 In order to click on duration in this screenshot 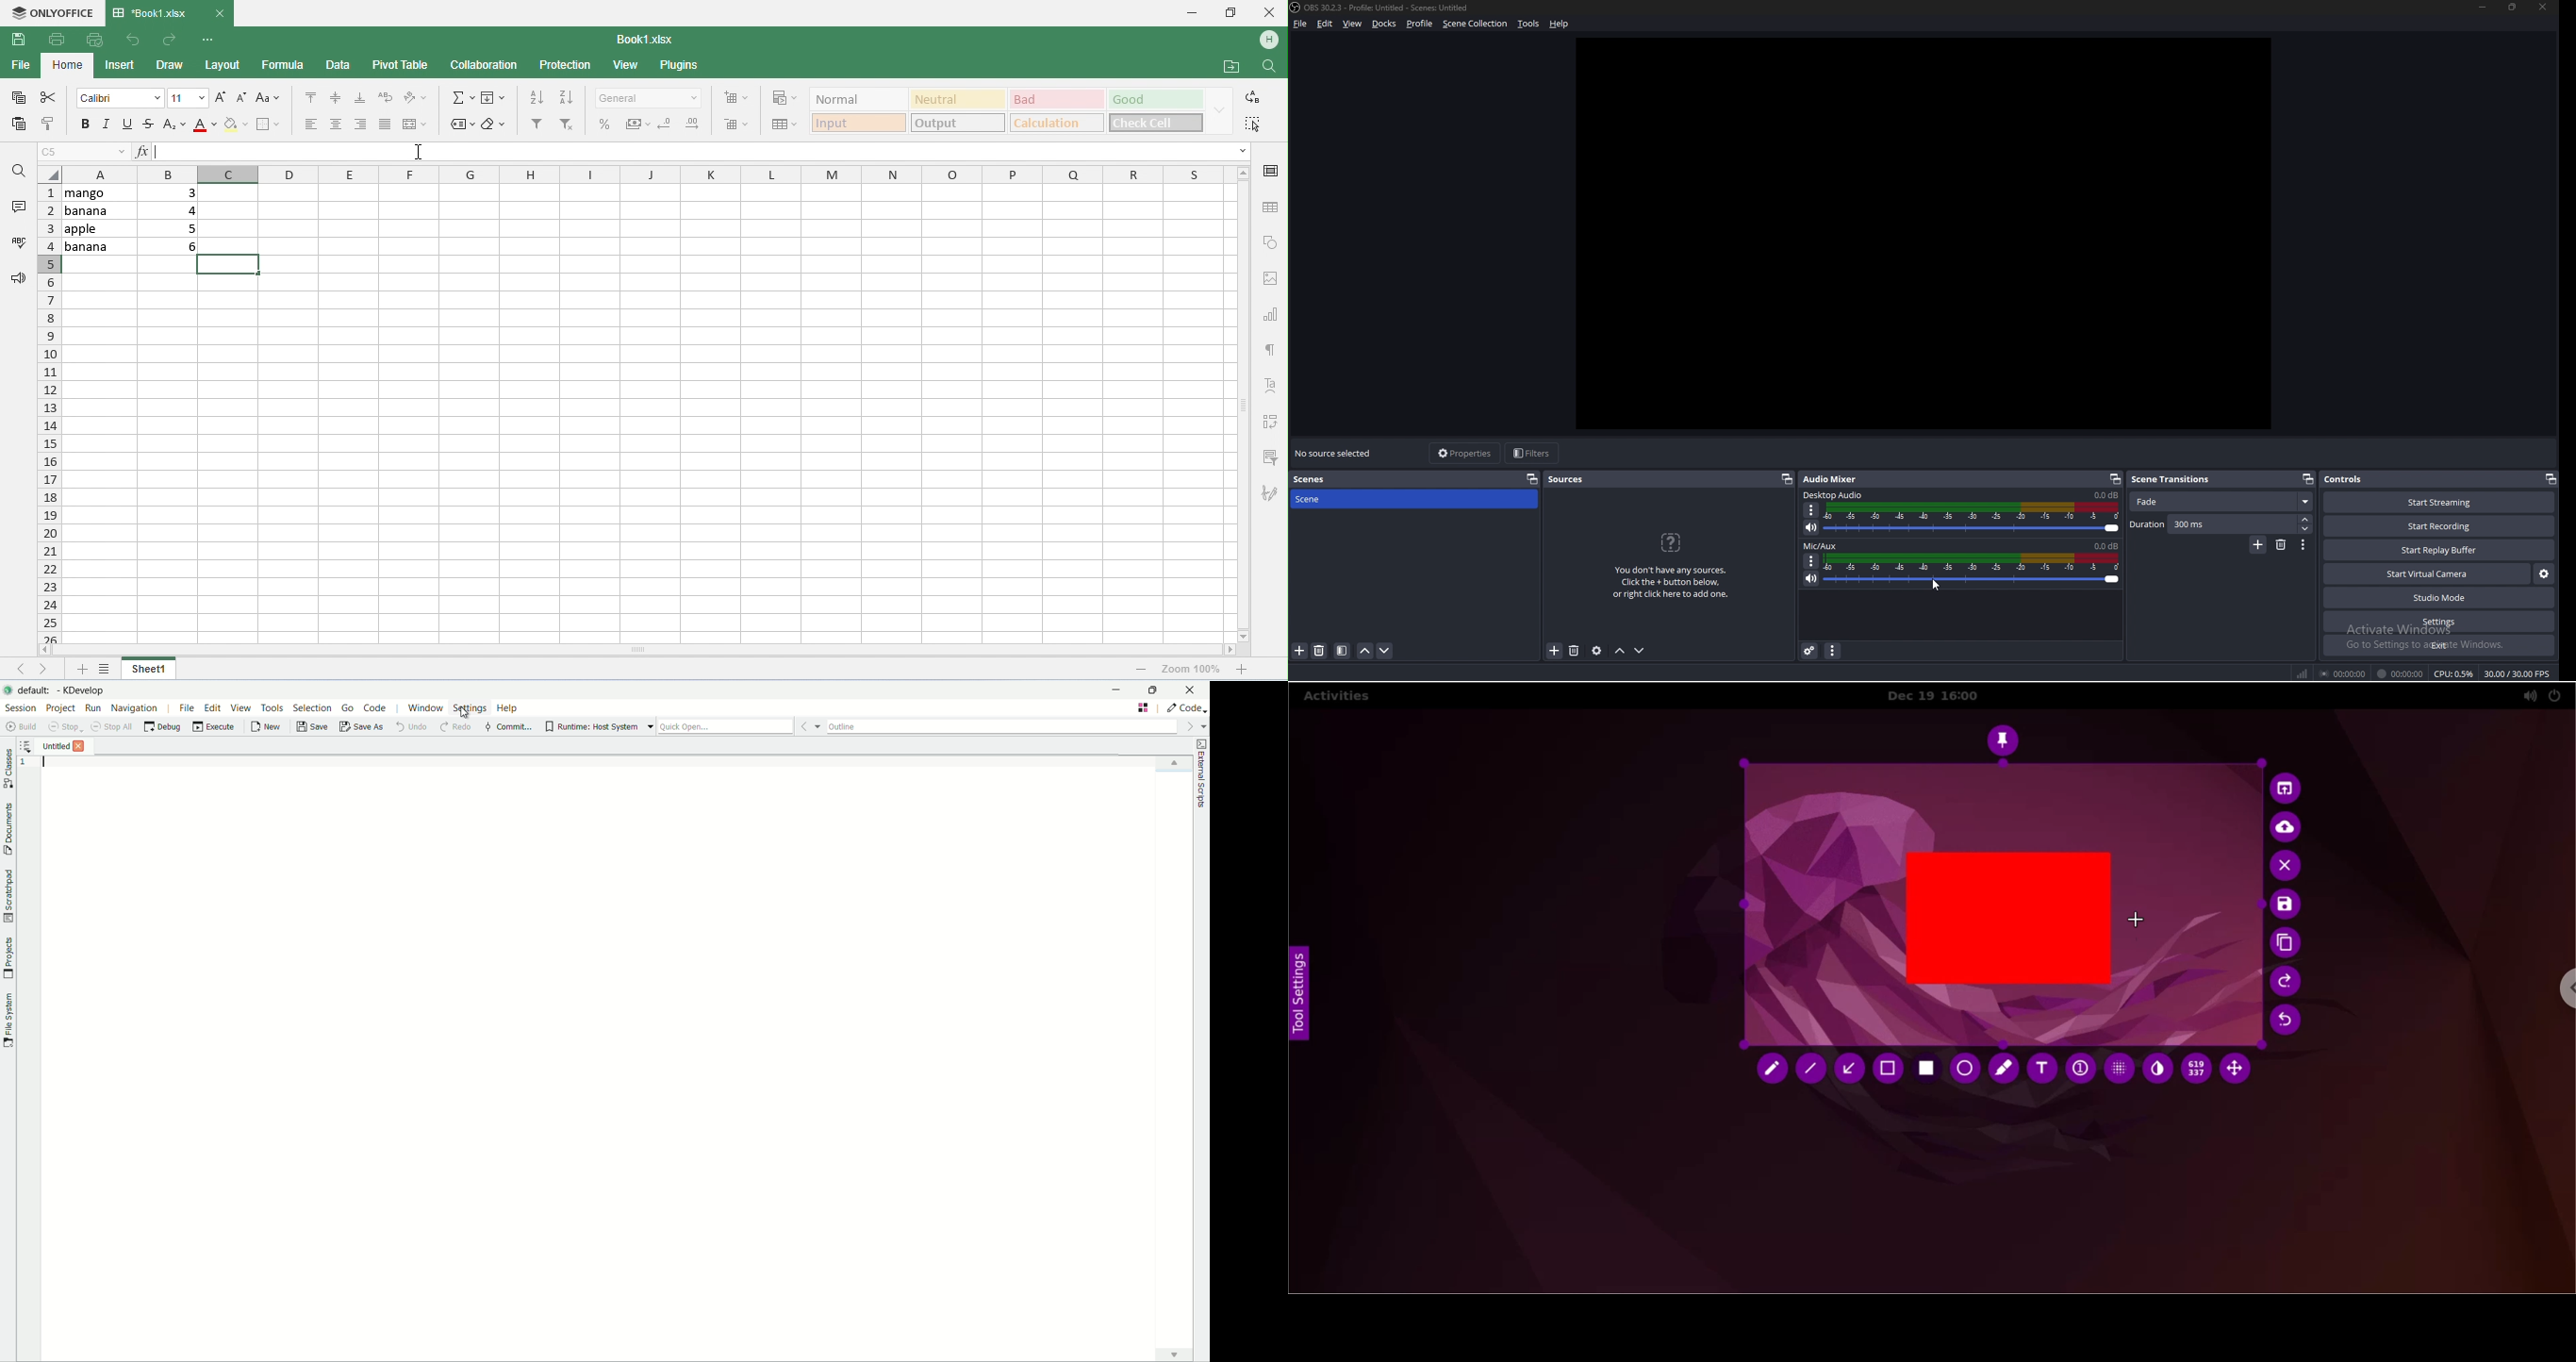, I will do `click(2214, 525)`.